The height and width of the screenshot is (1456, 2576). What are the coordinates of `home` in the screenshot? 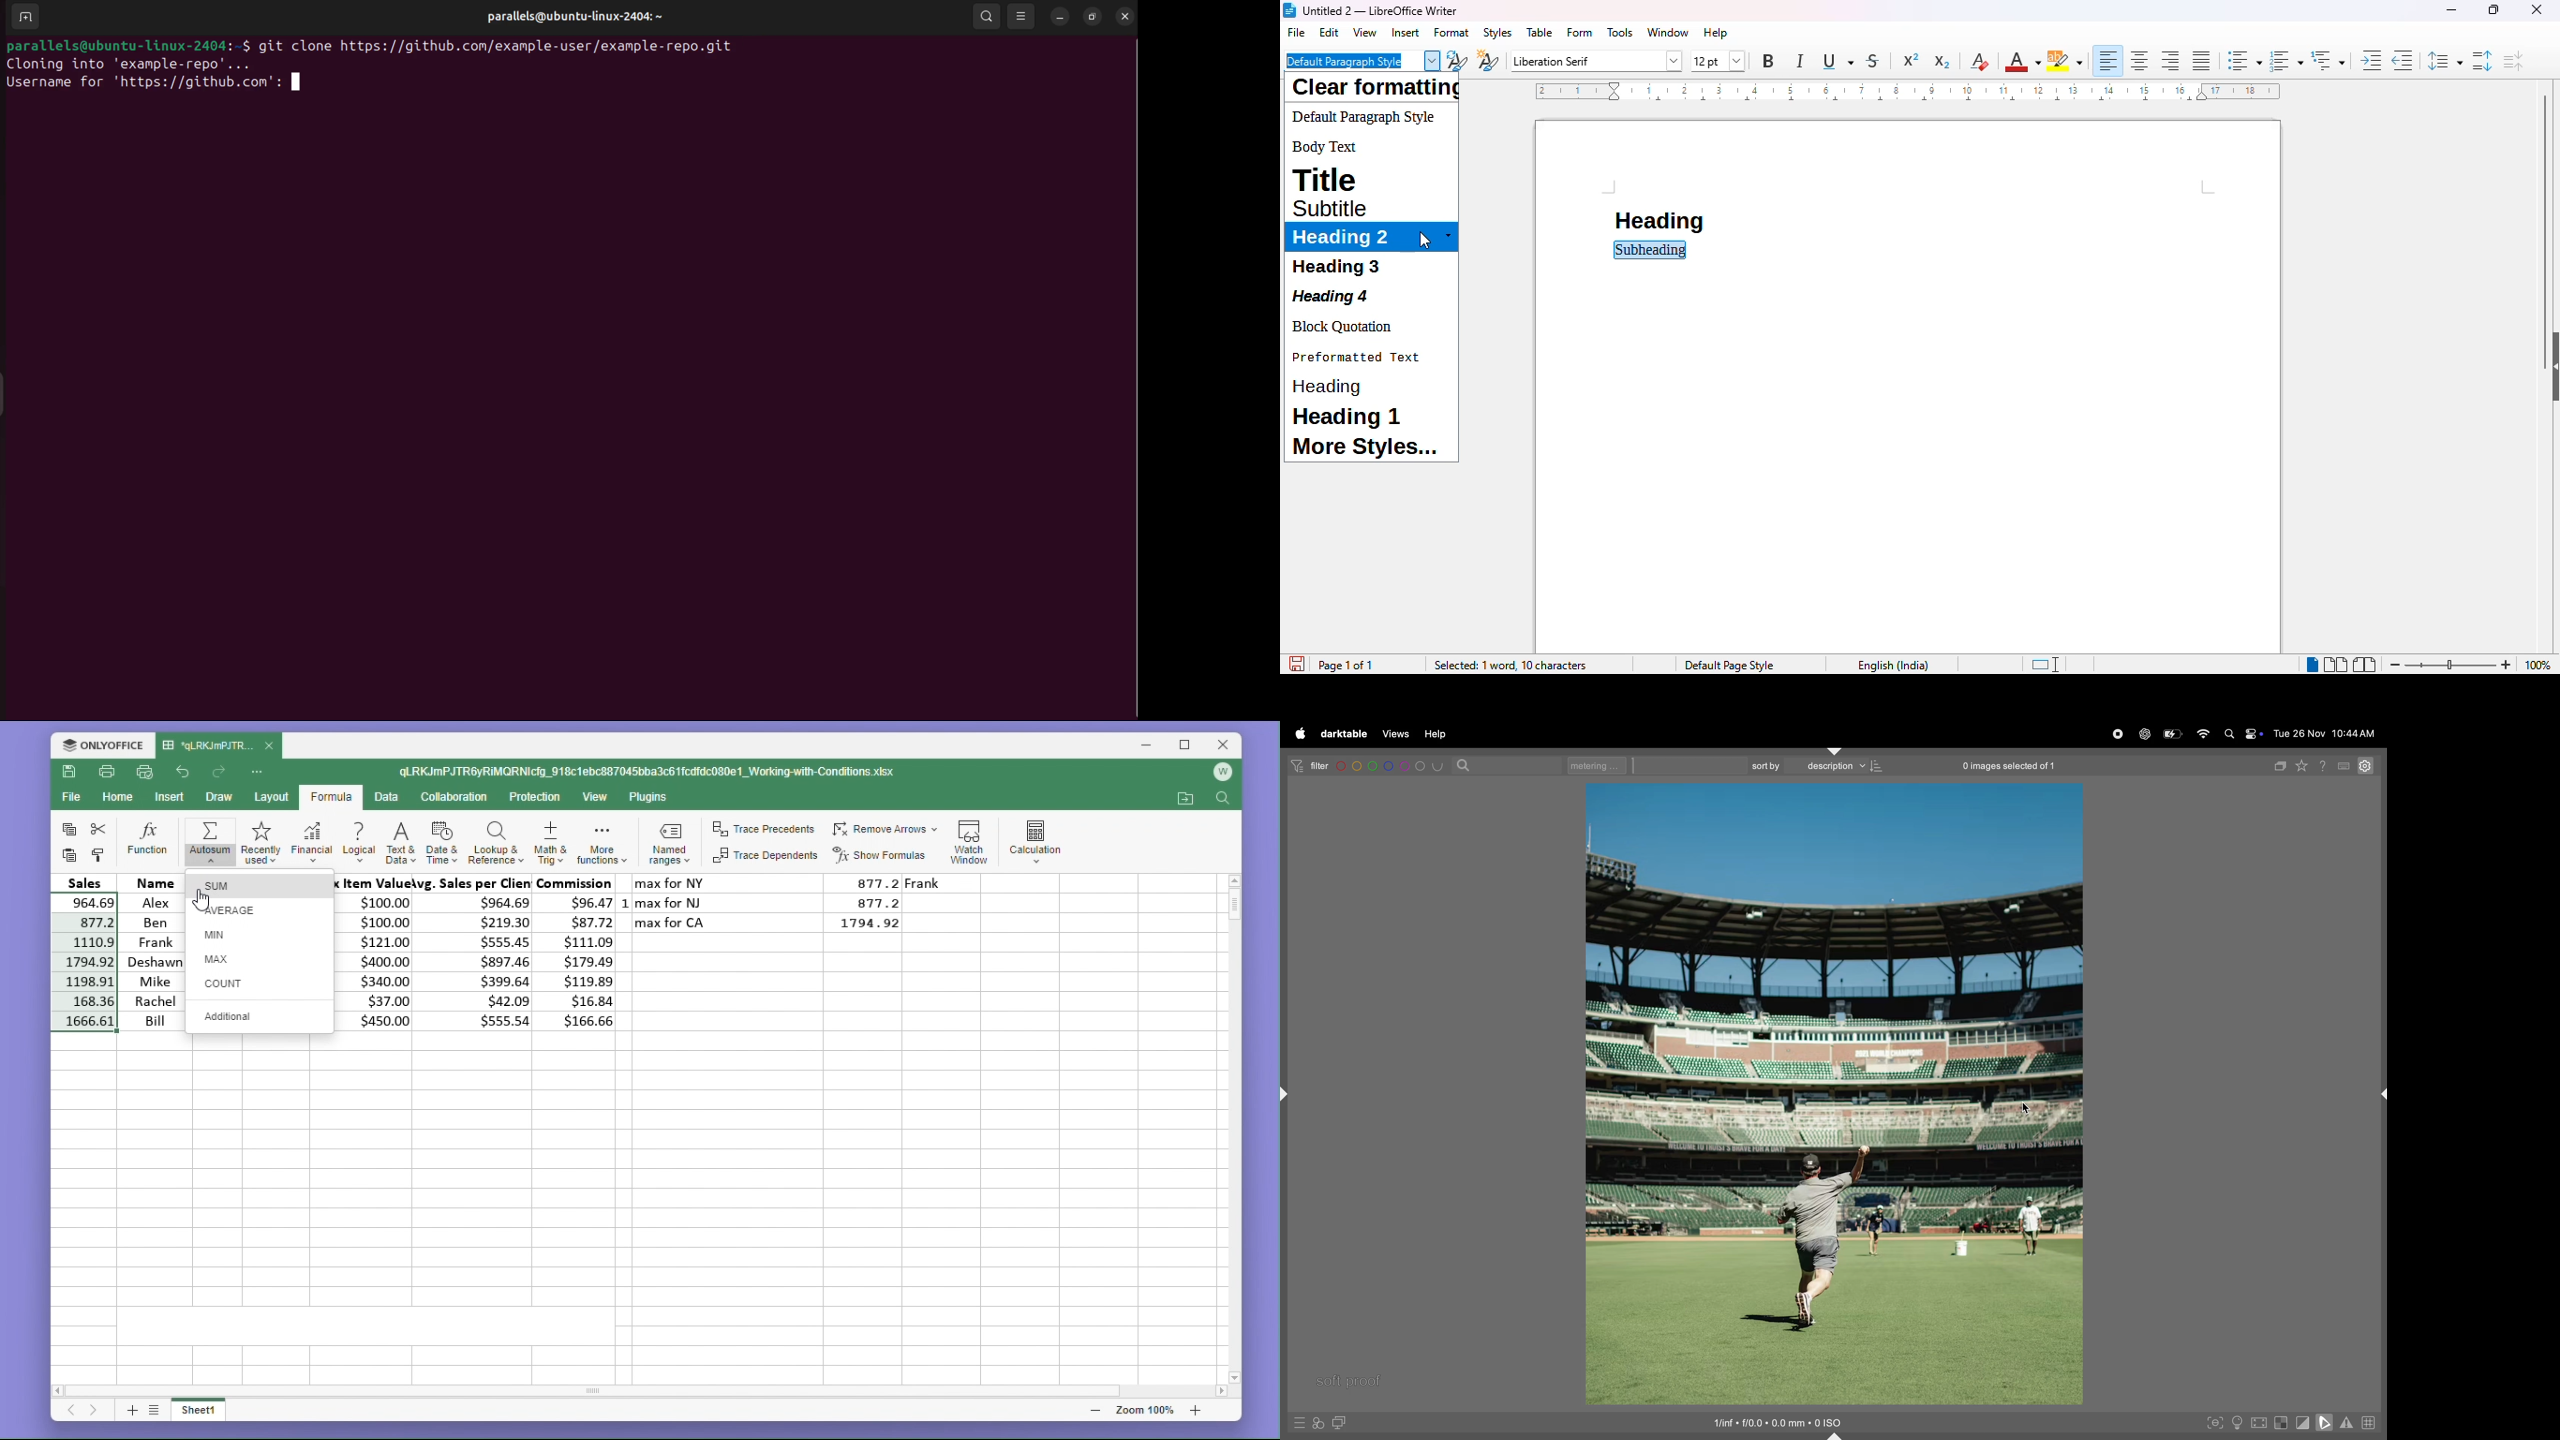 It's located at (120, 802).